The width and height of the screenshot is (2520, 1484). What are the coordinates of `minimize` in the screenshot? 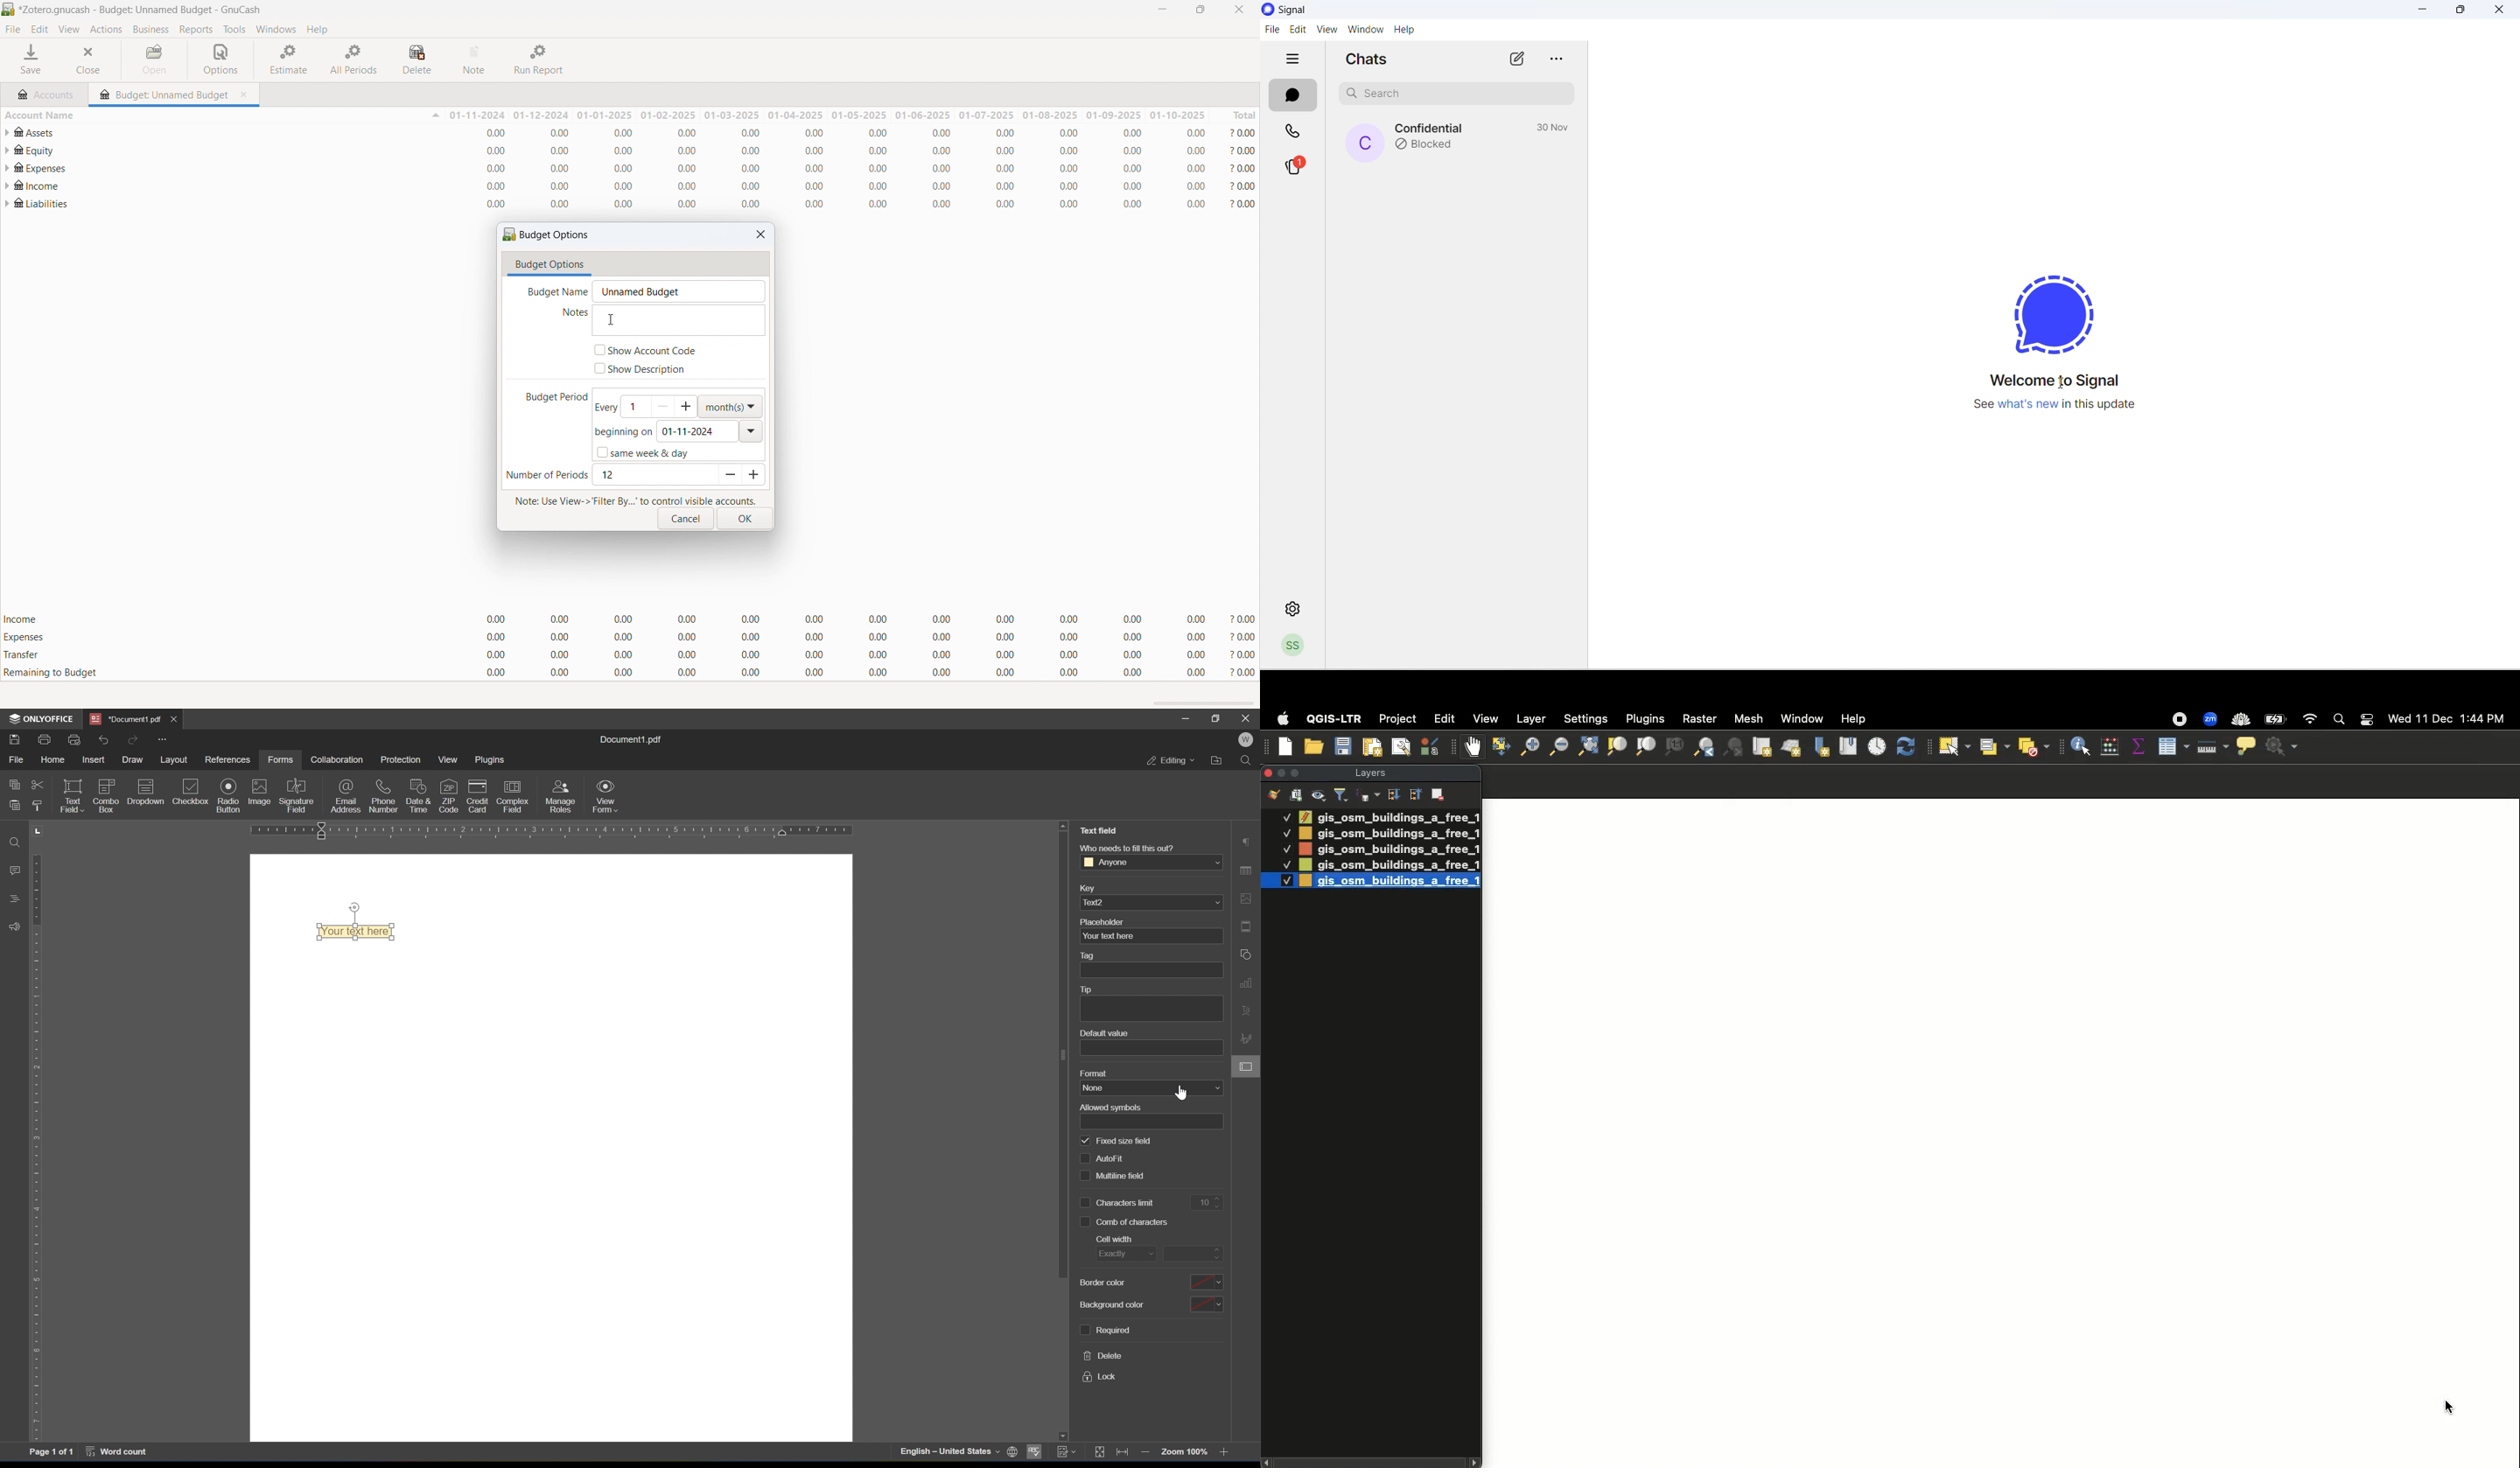 It's located at (1160, 10).